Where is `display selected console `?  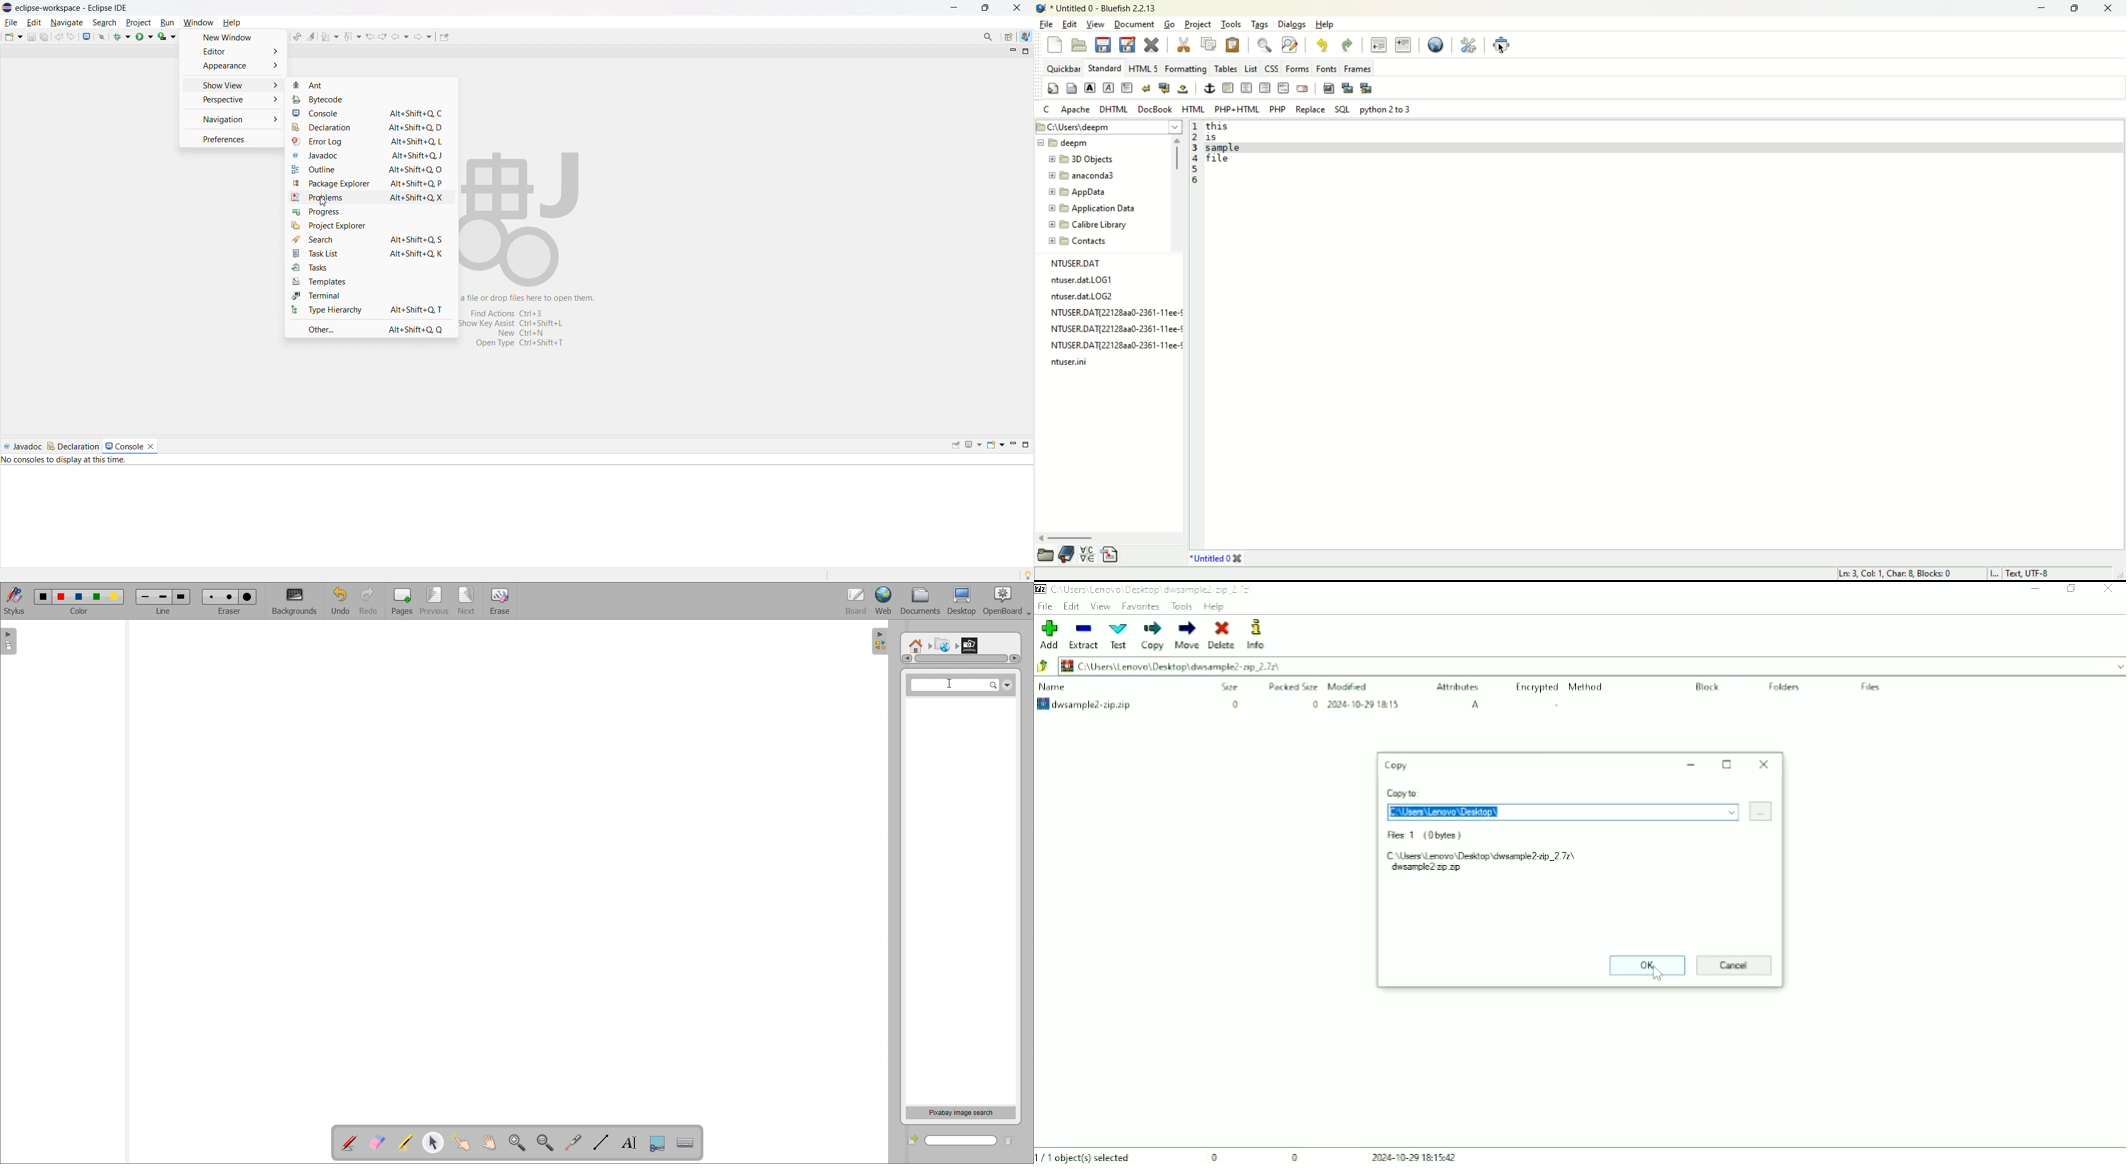 display selected console  is located at coordinates (974, 446).